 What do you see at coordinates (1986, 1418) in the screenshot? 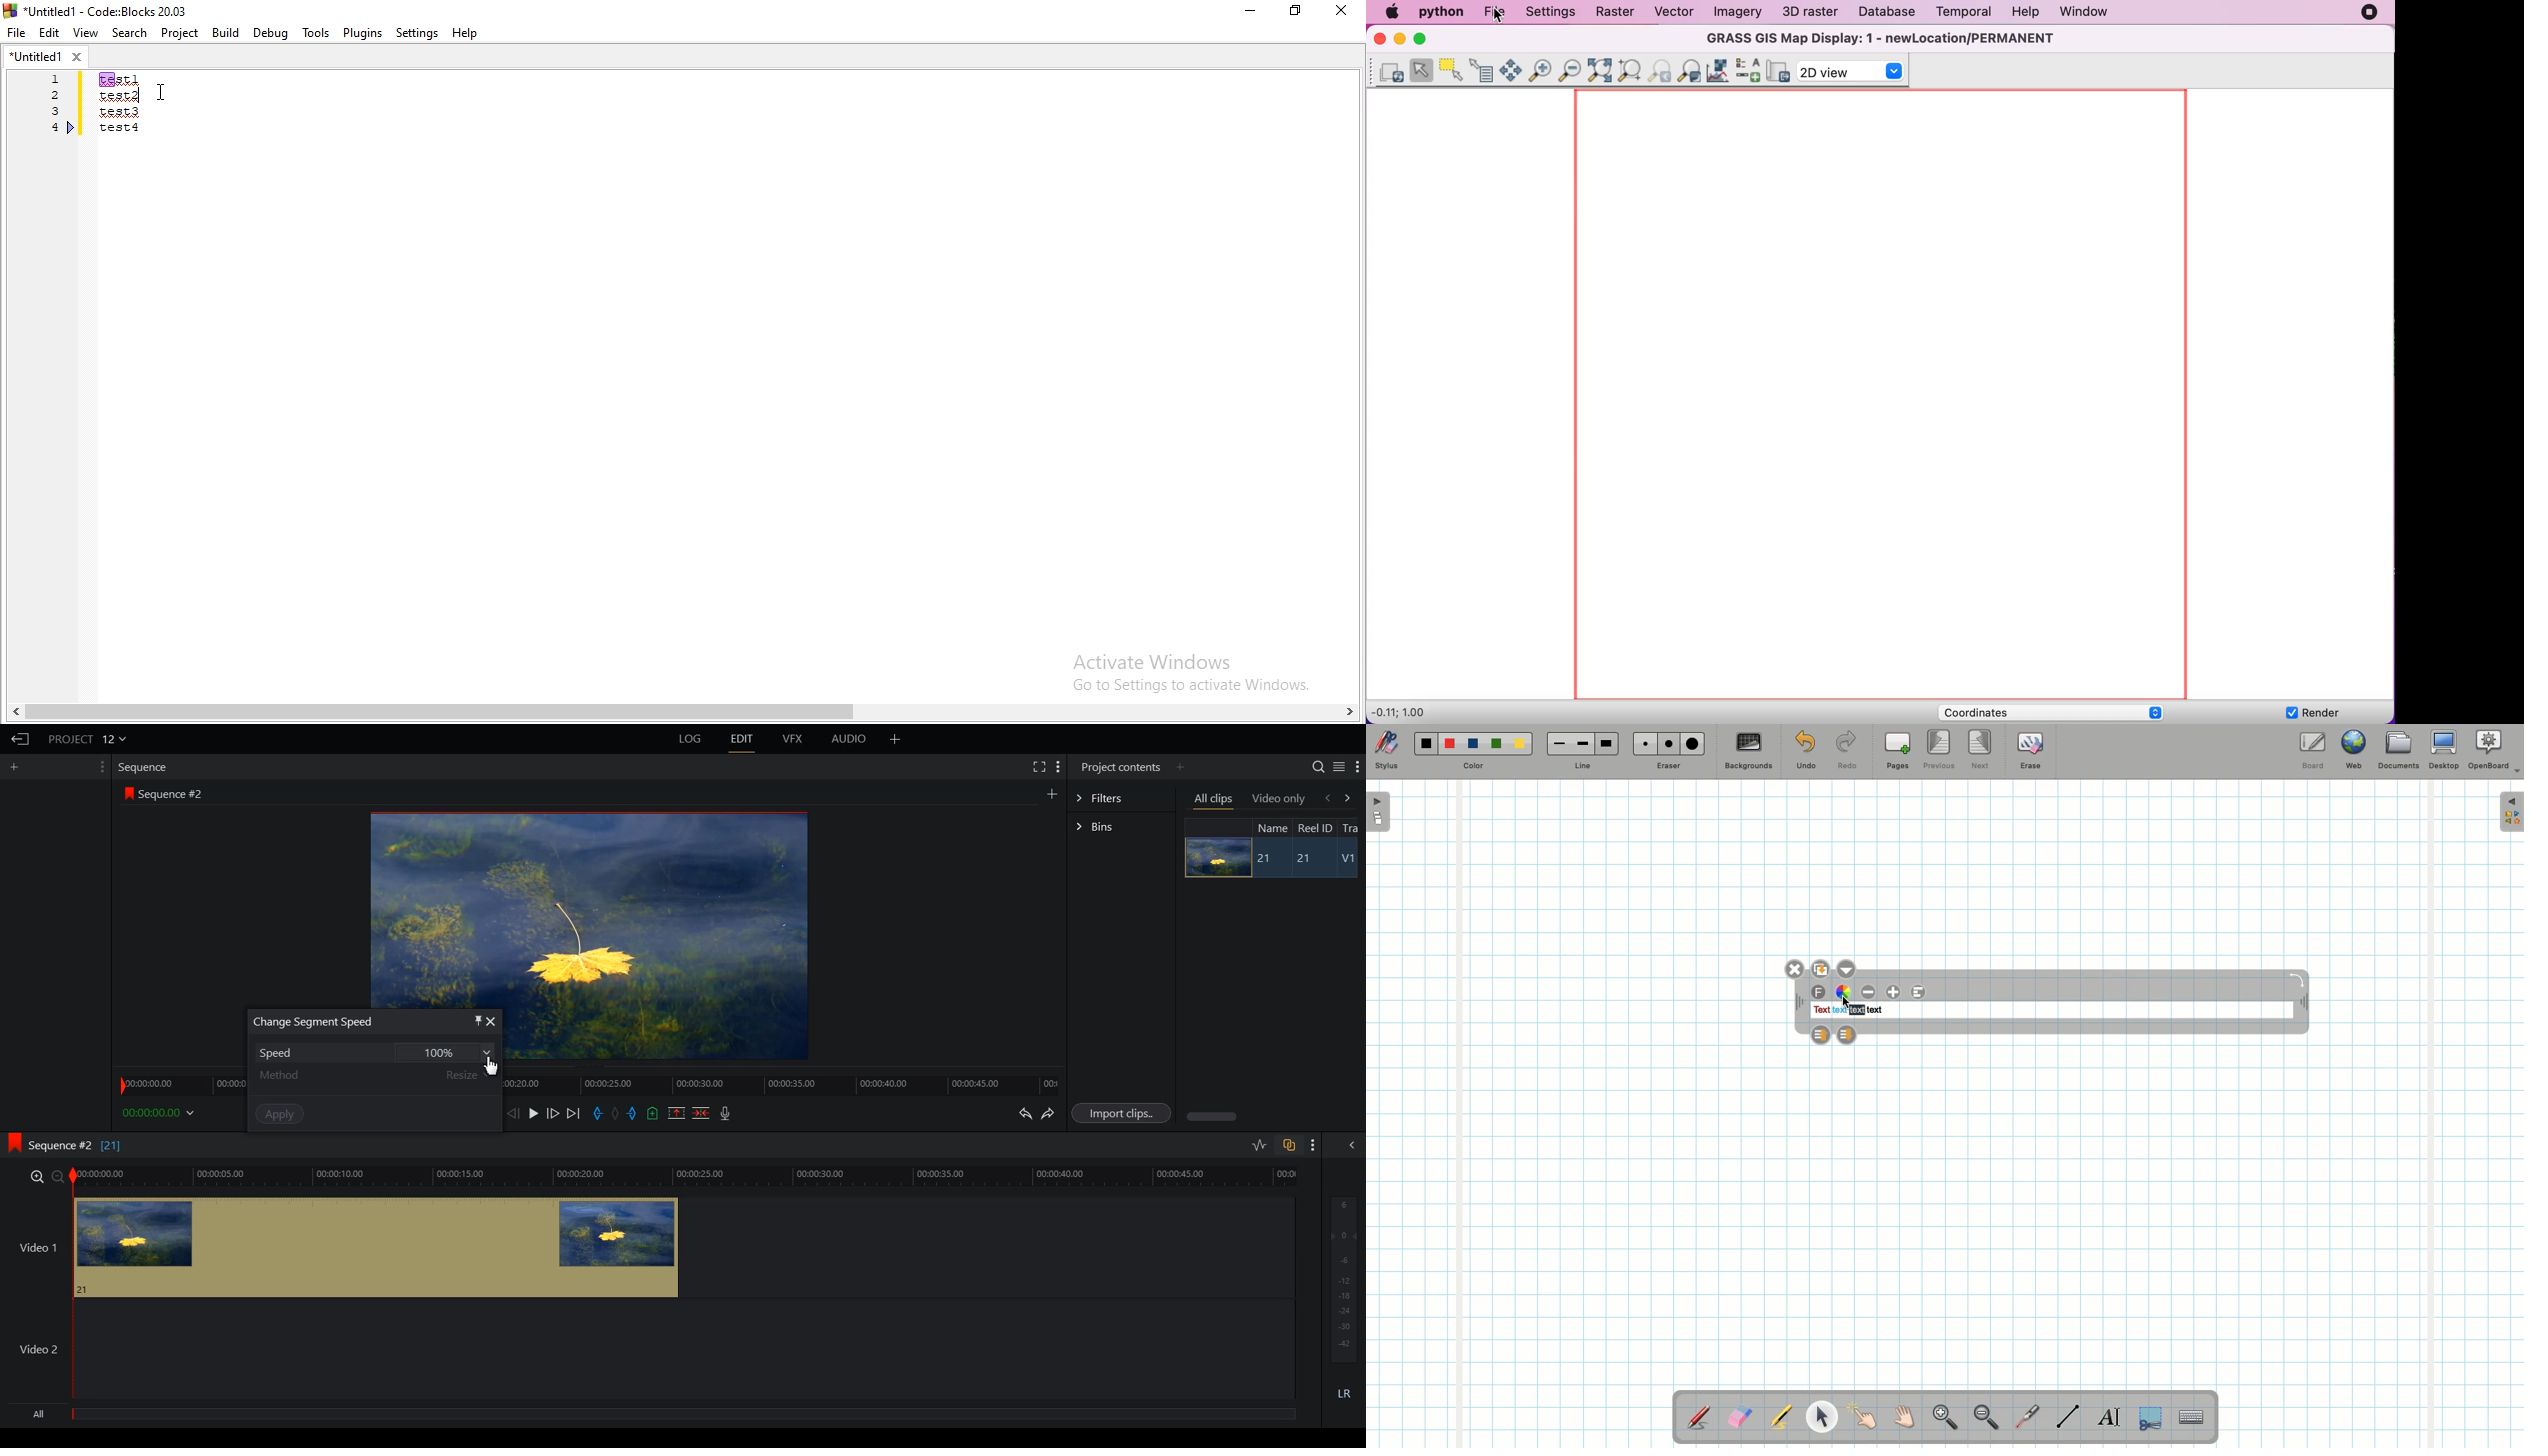
I see `Zoom out` at bounding box center [1986, 1418].